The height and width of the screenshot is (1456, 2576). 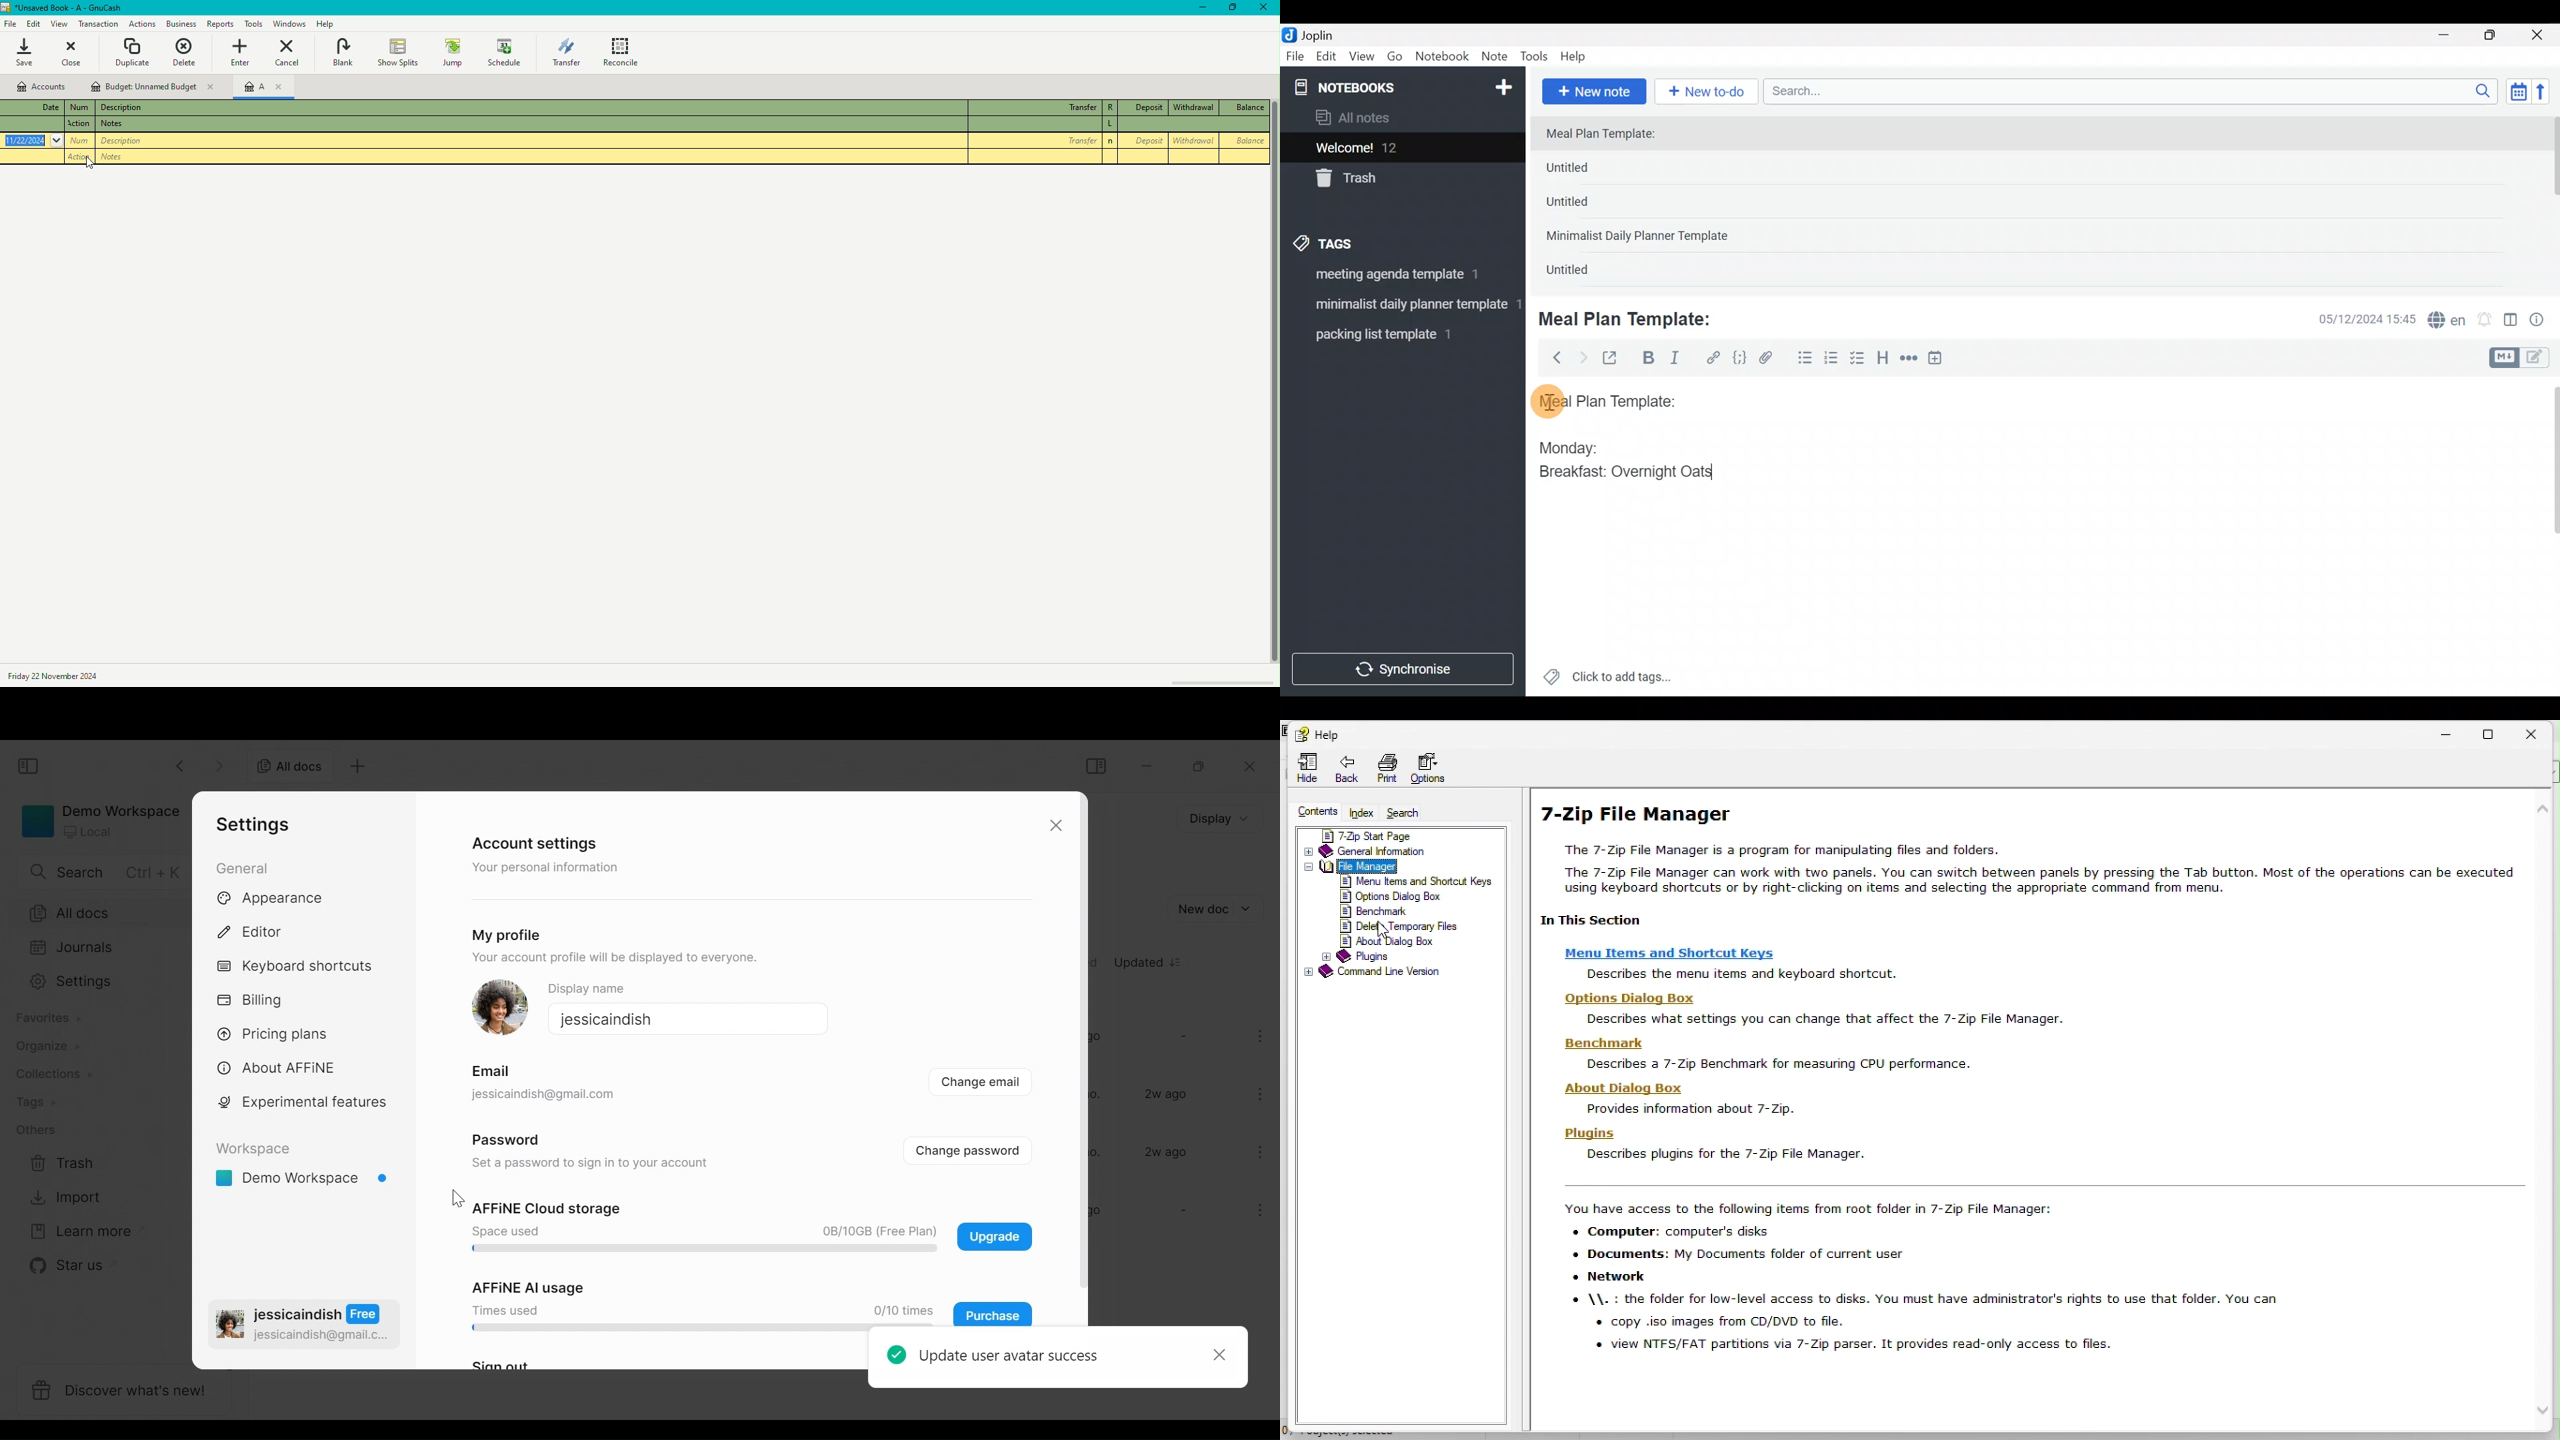 I want to click on Num, so click(x=79, y=106).